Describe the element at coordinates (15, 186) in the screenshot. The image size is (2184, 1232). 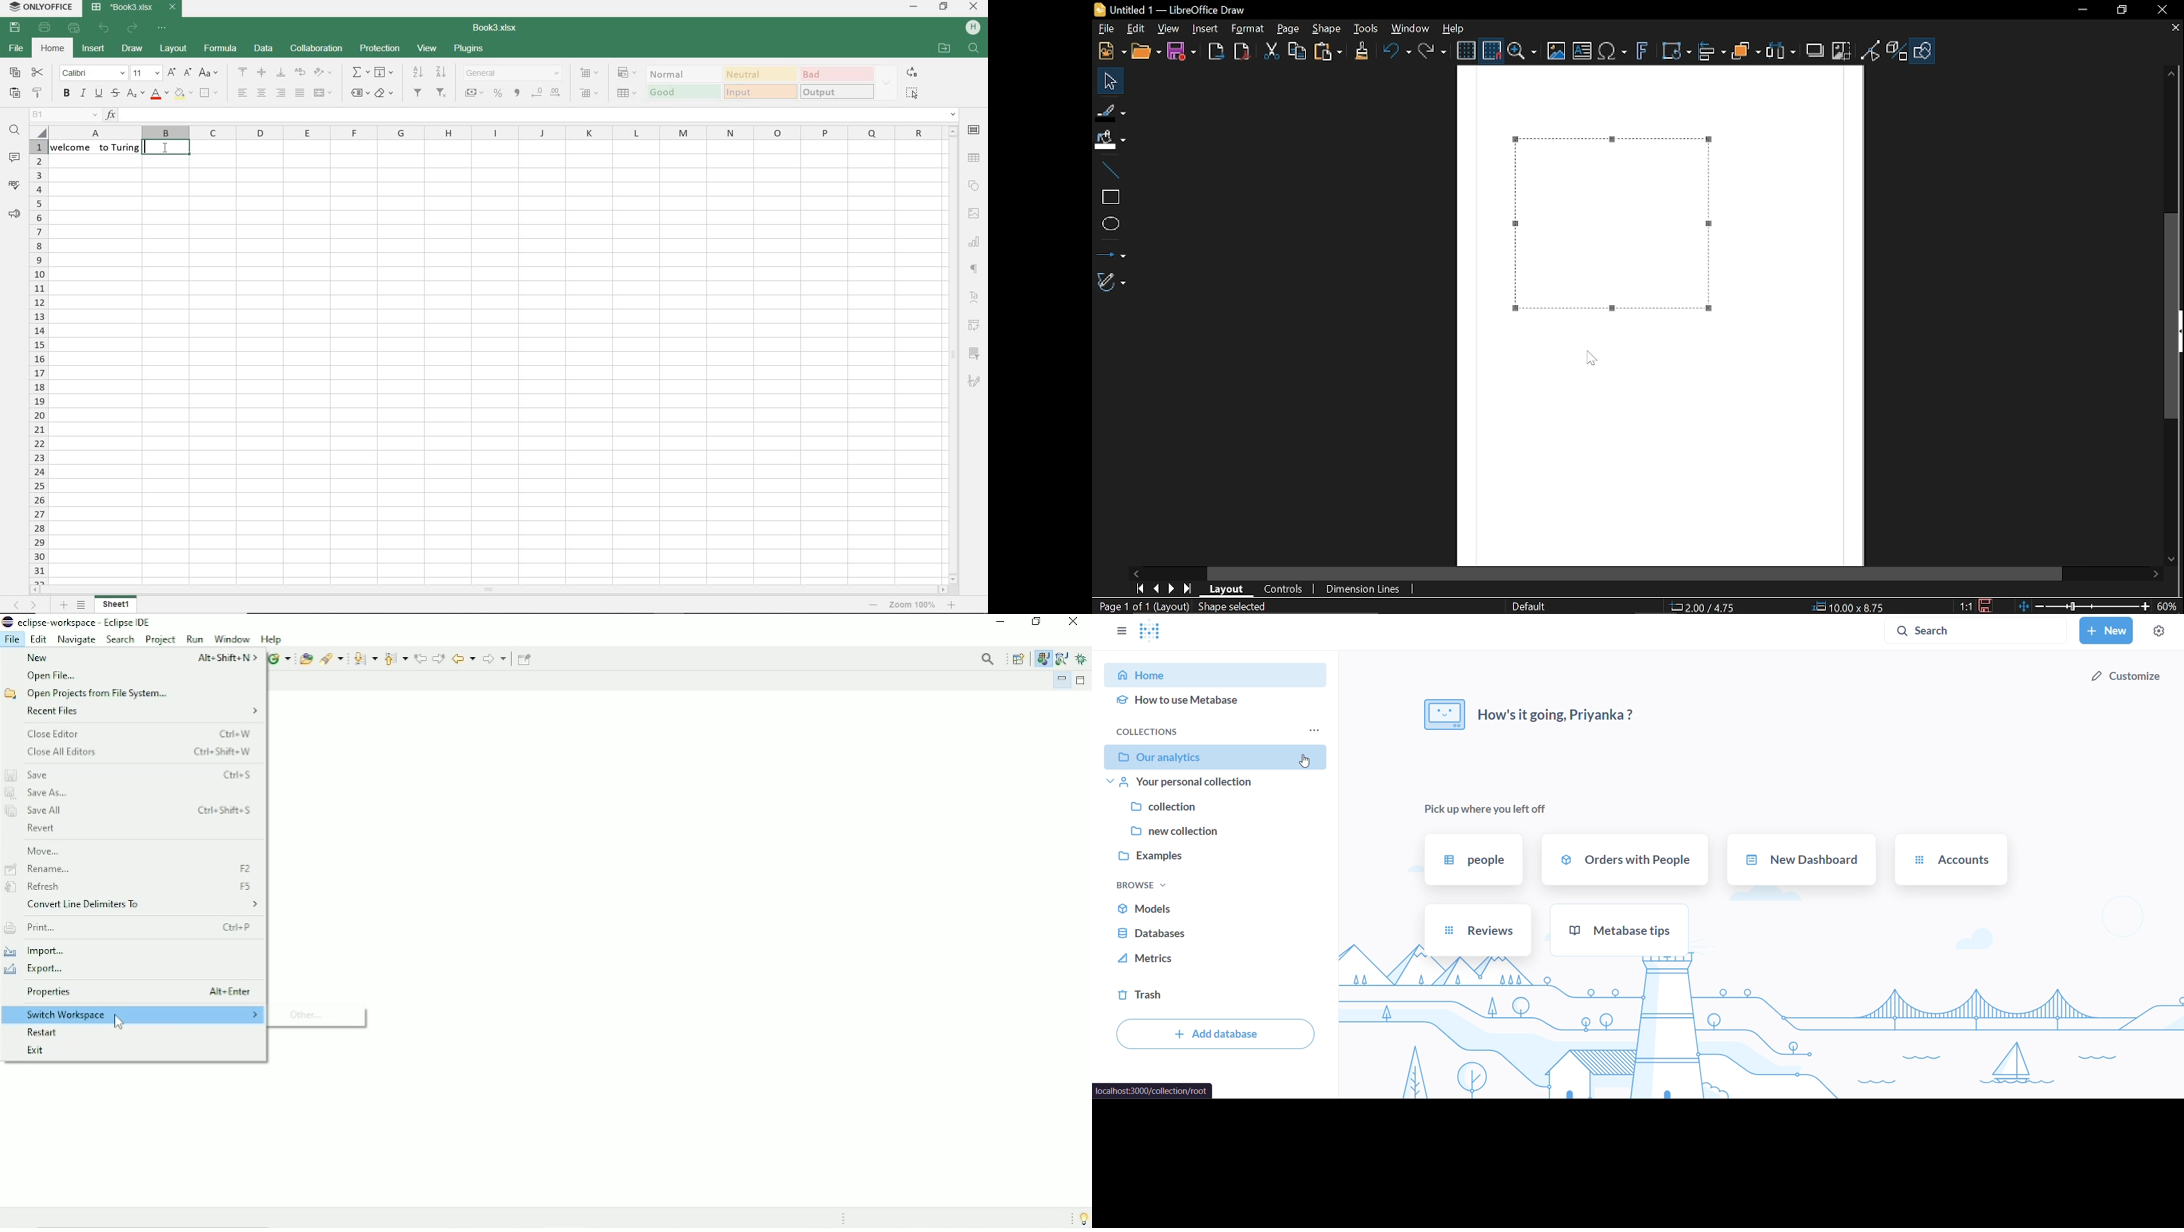
I see `spell checking` at that location.